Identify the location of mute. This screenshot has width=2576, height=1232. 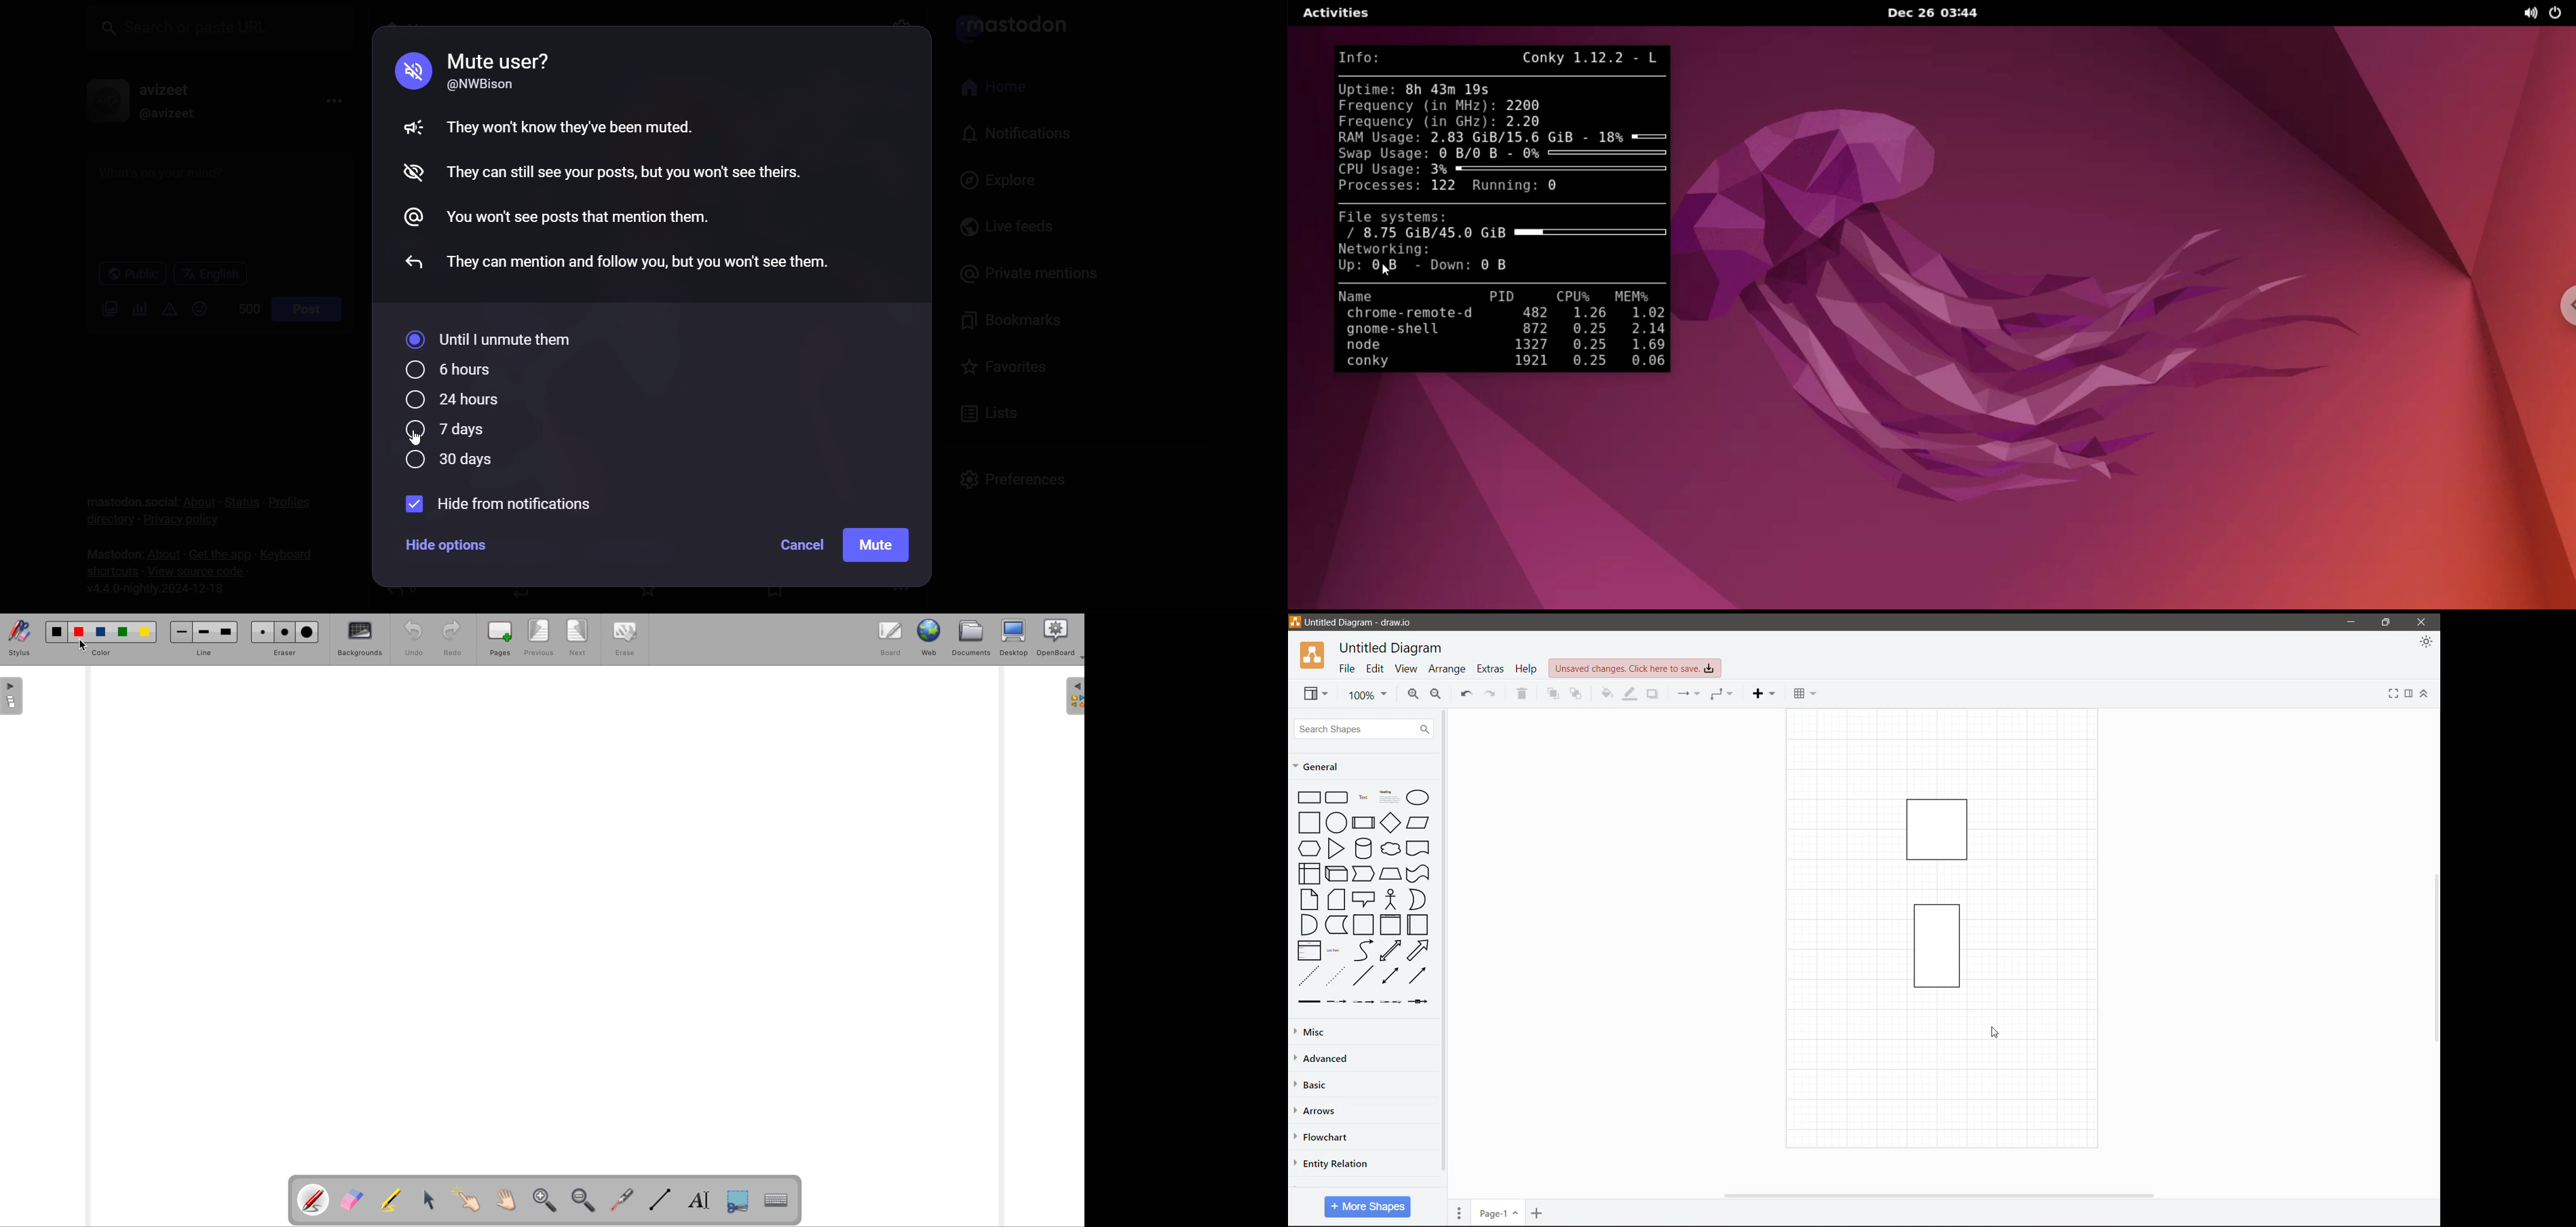
(878, 545).